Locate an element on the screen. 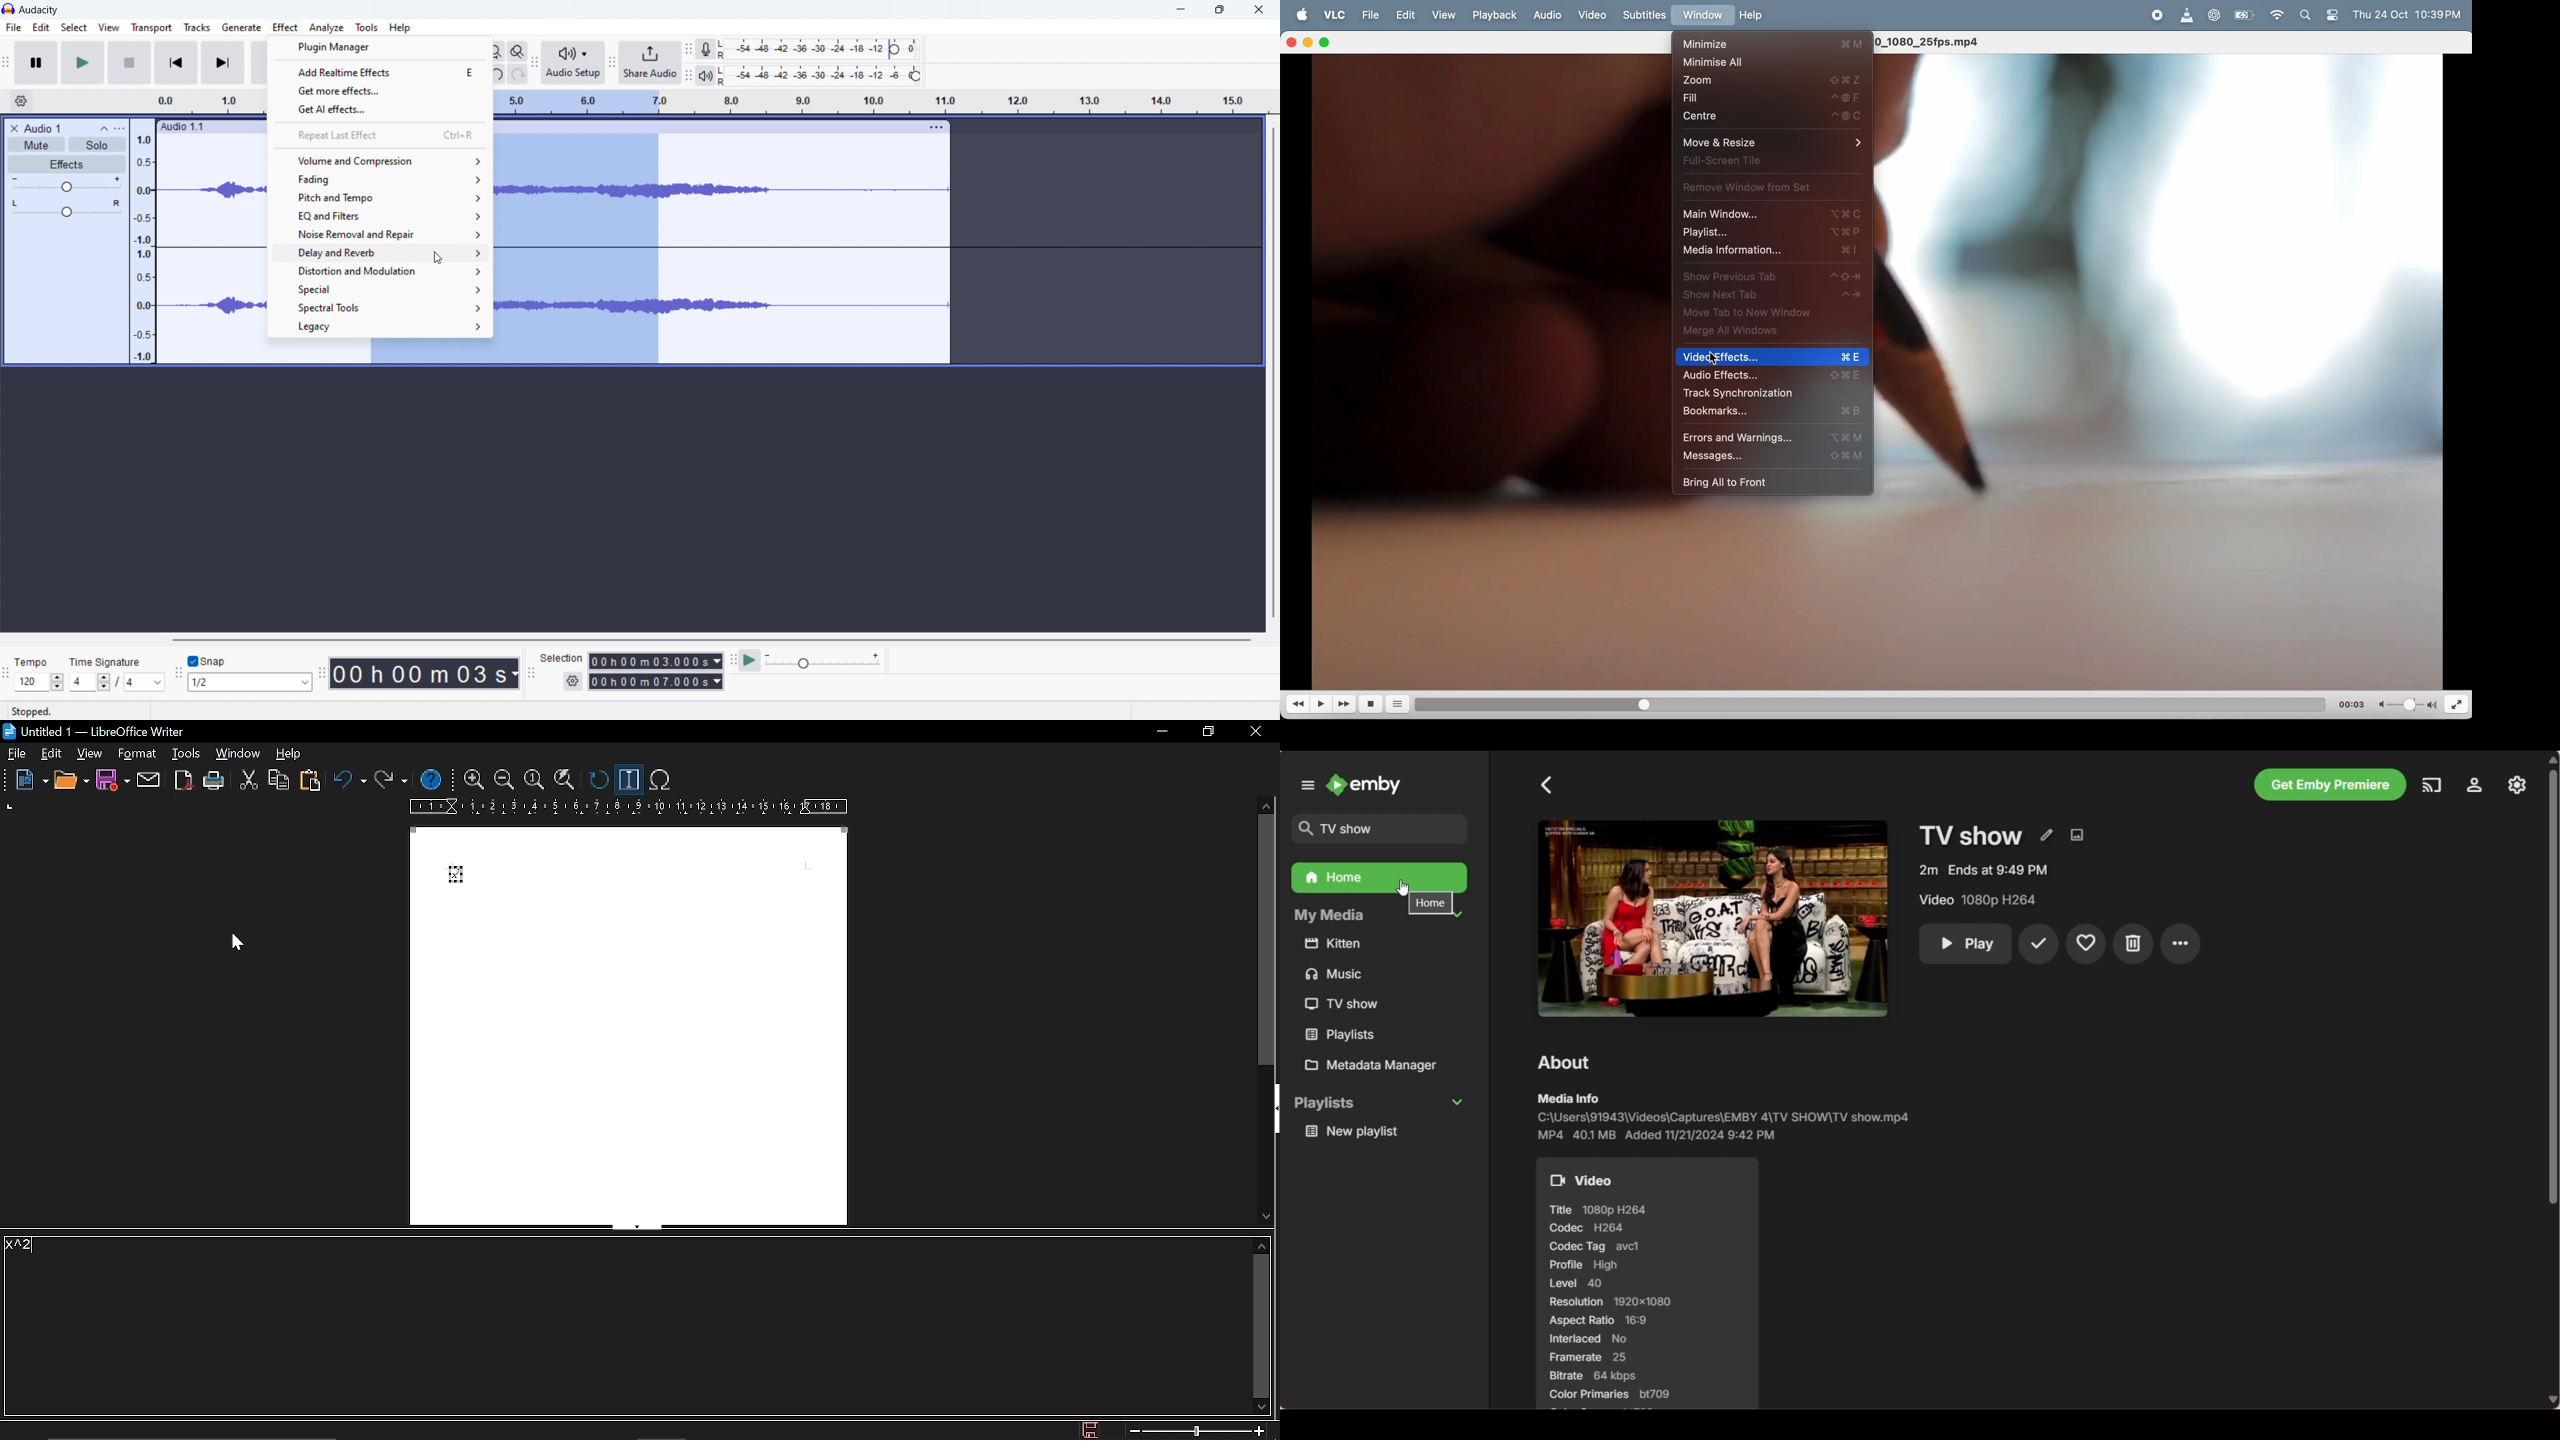  4 is located at coordinates (145, 683).